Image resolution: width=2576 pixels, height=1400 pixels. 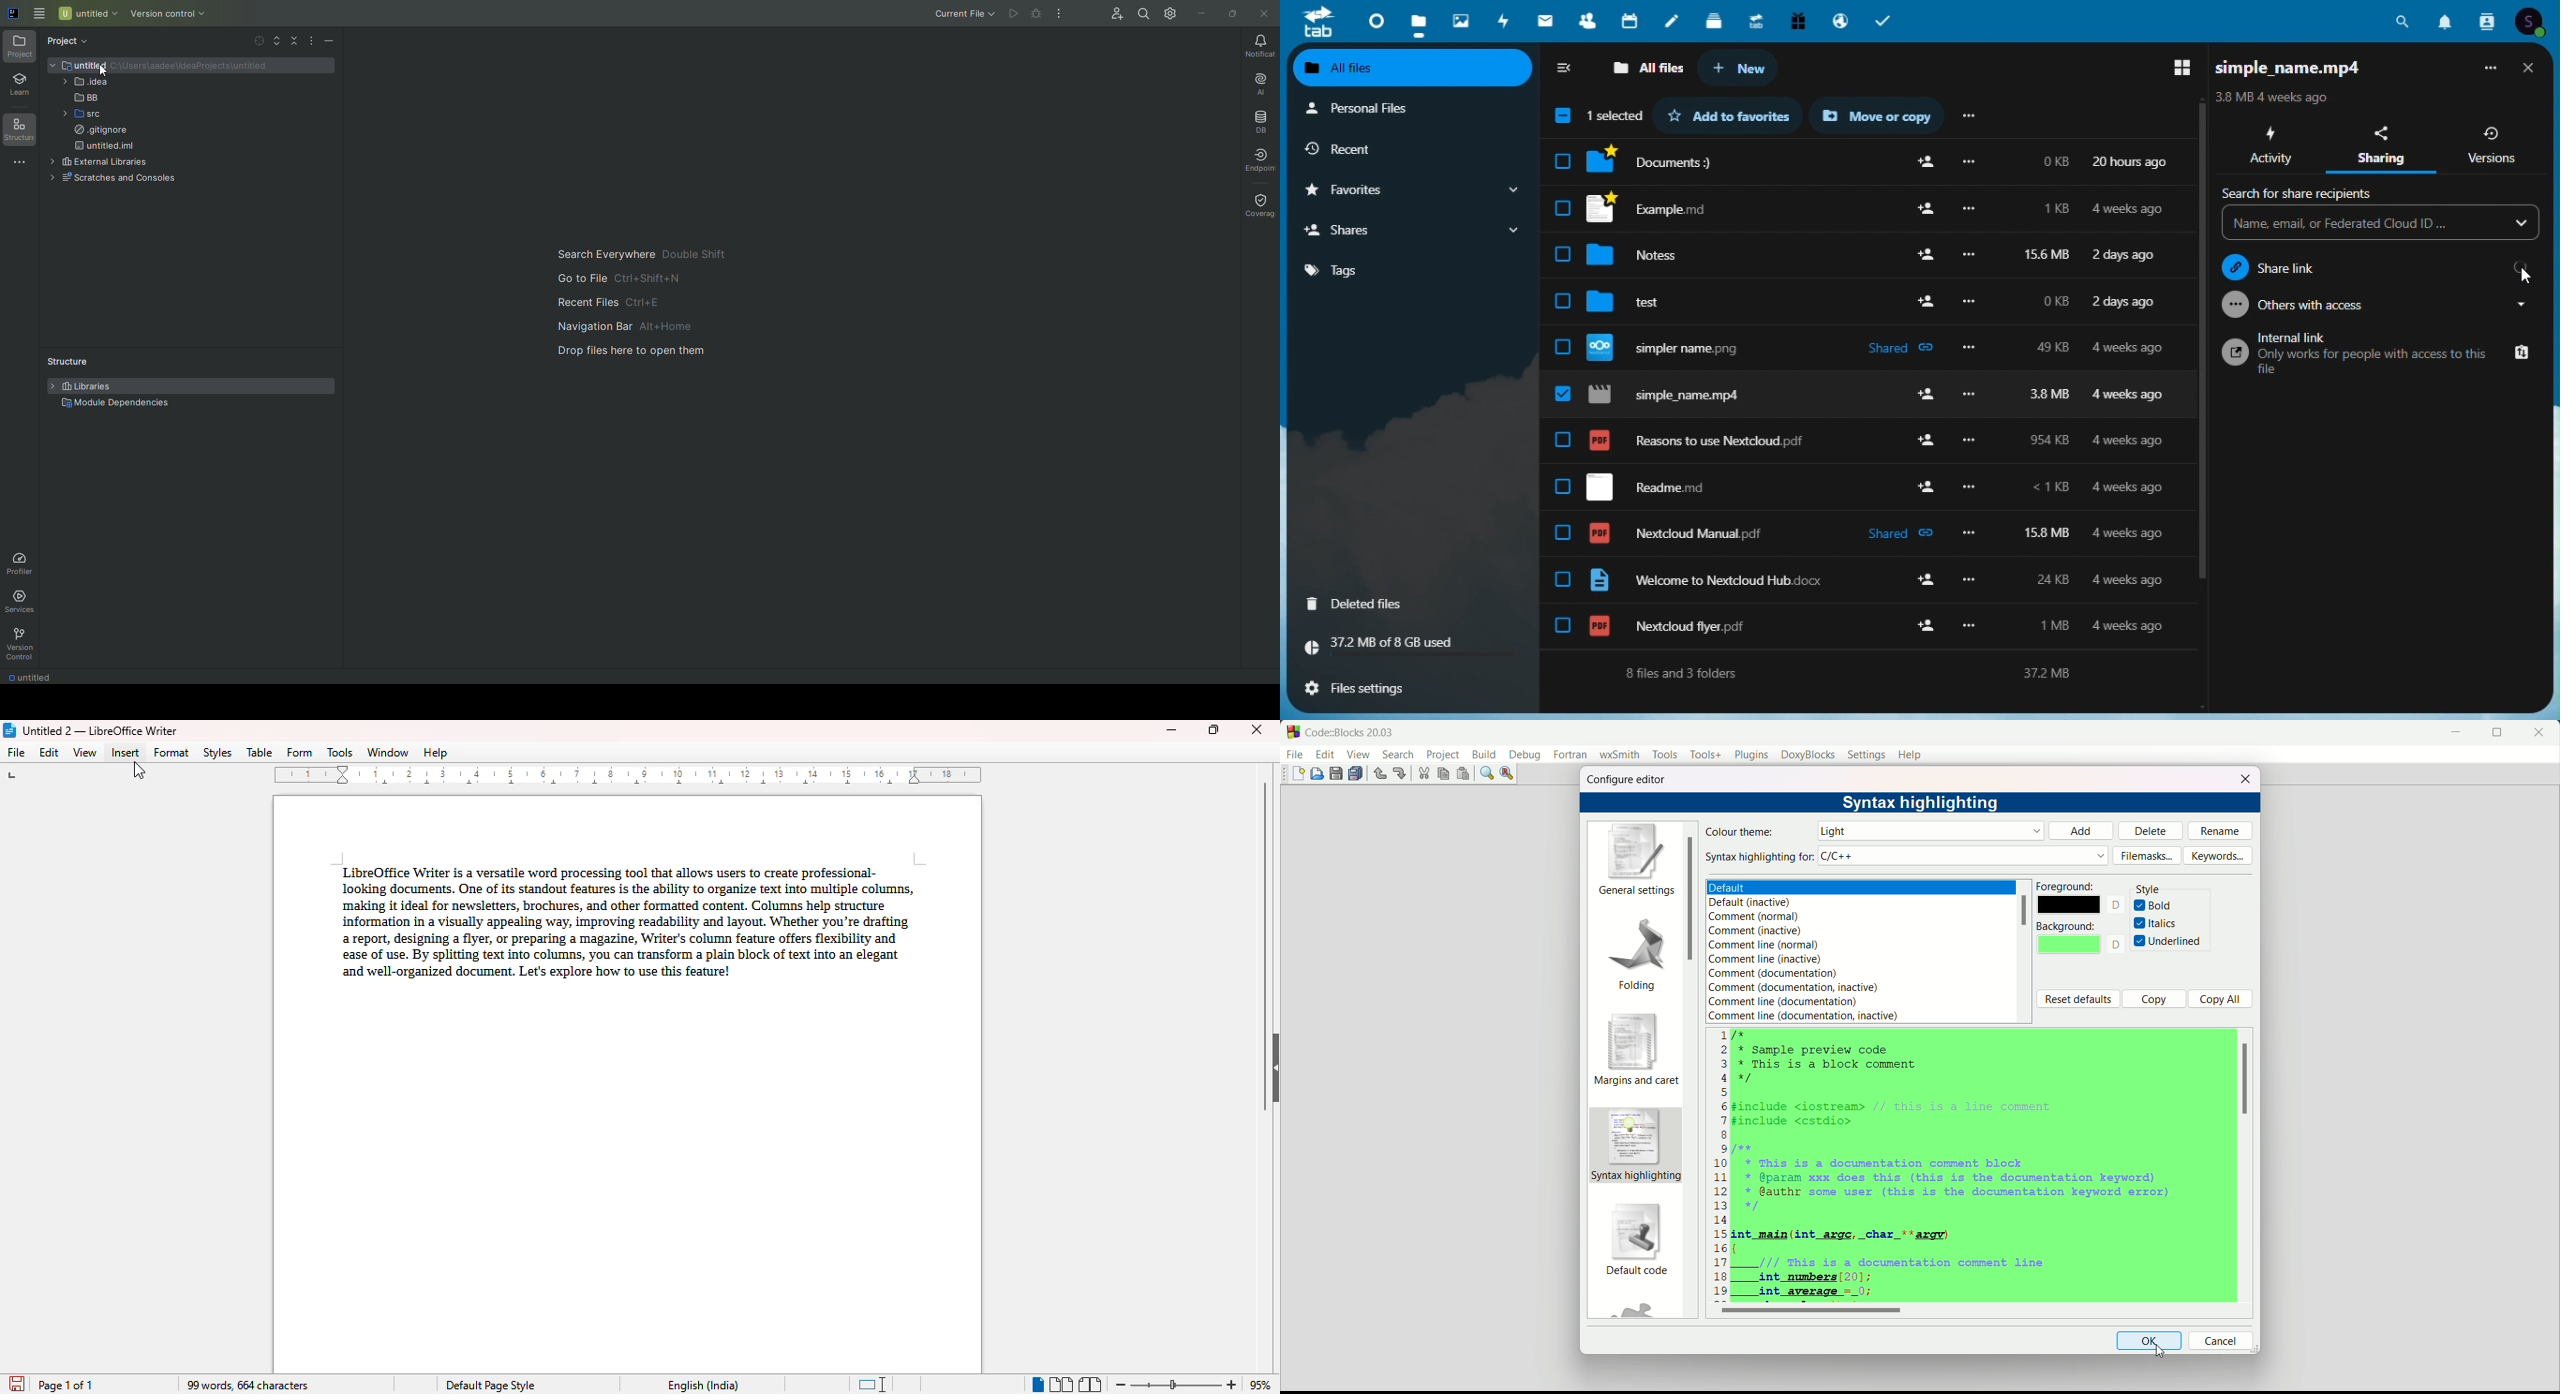 What do you see at coordinates (126, 752) in the screenshot?
I see `insert` at bounding box center [126, 752].